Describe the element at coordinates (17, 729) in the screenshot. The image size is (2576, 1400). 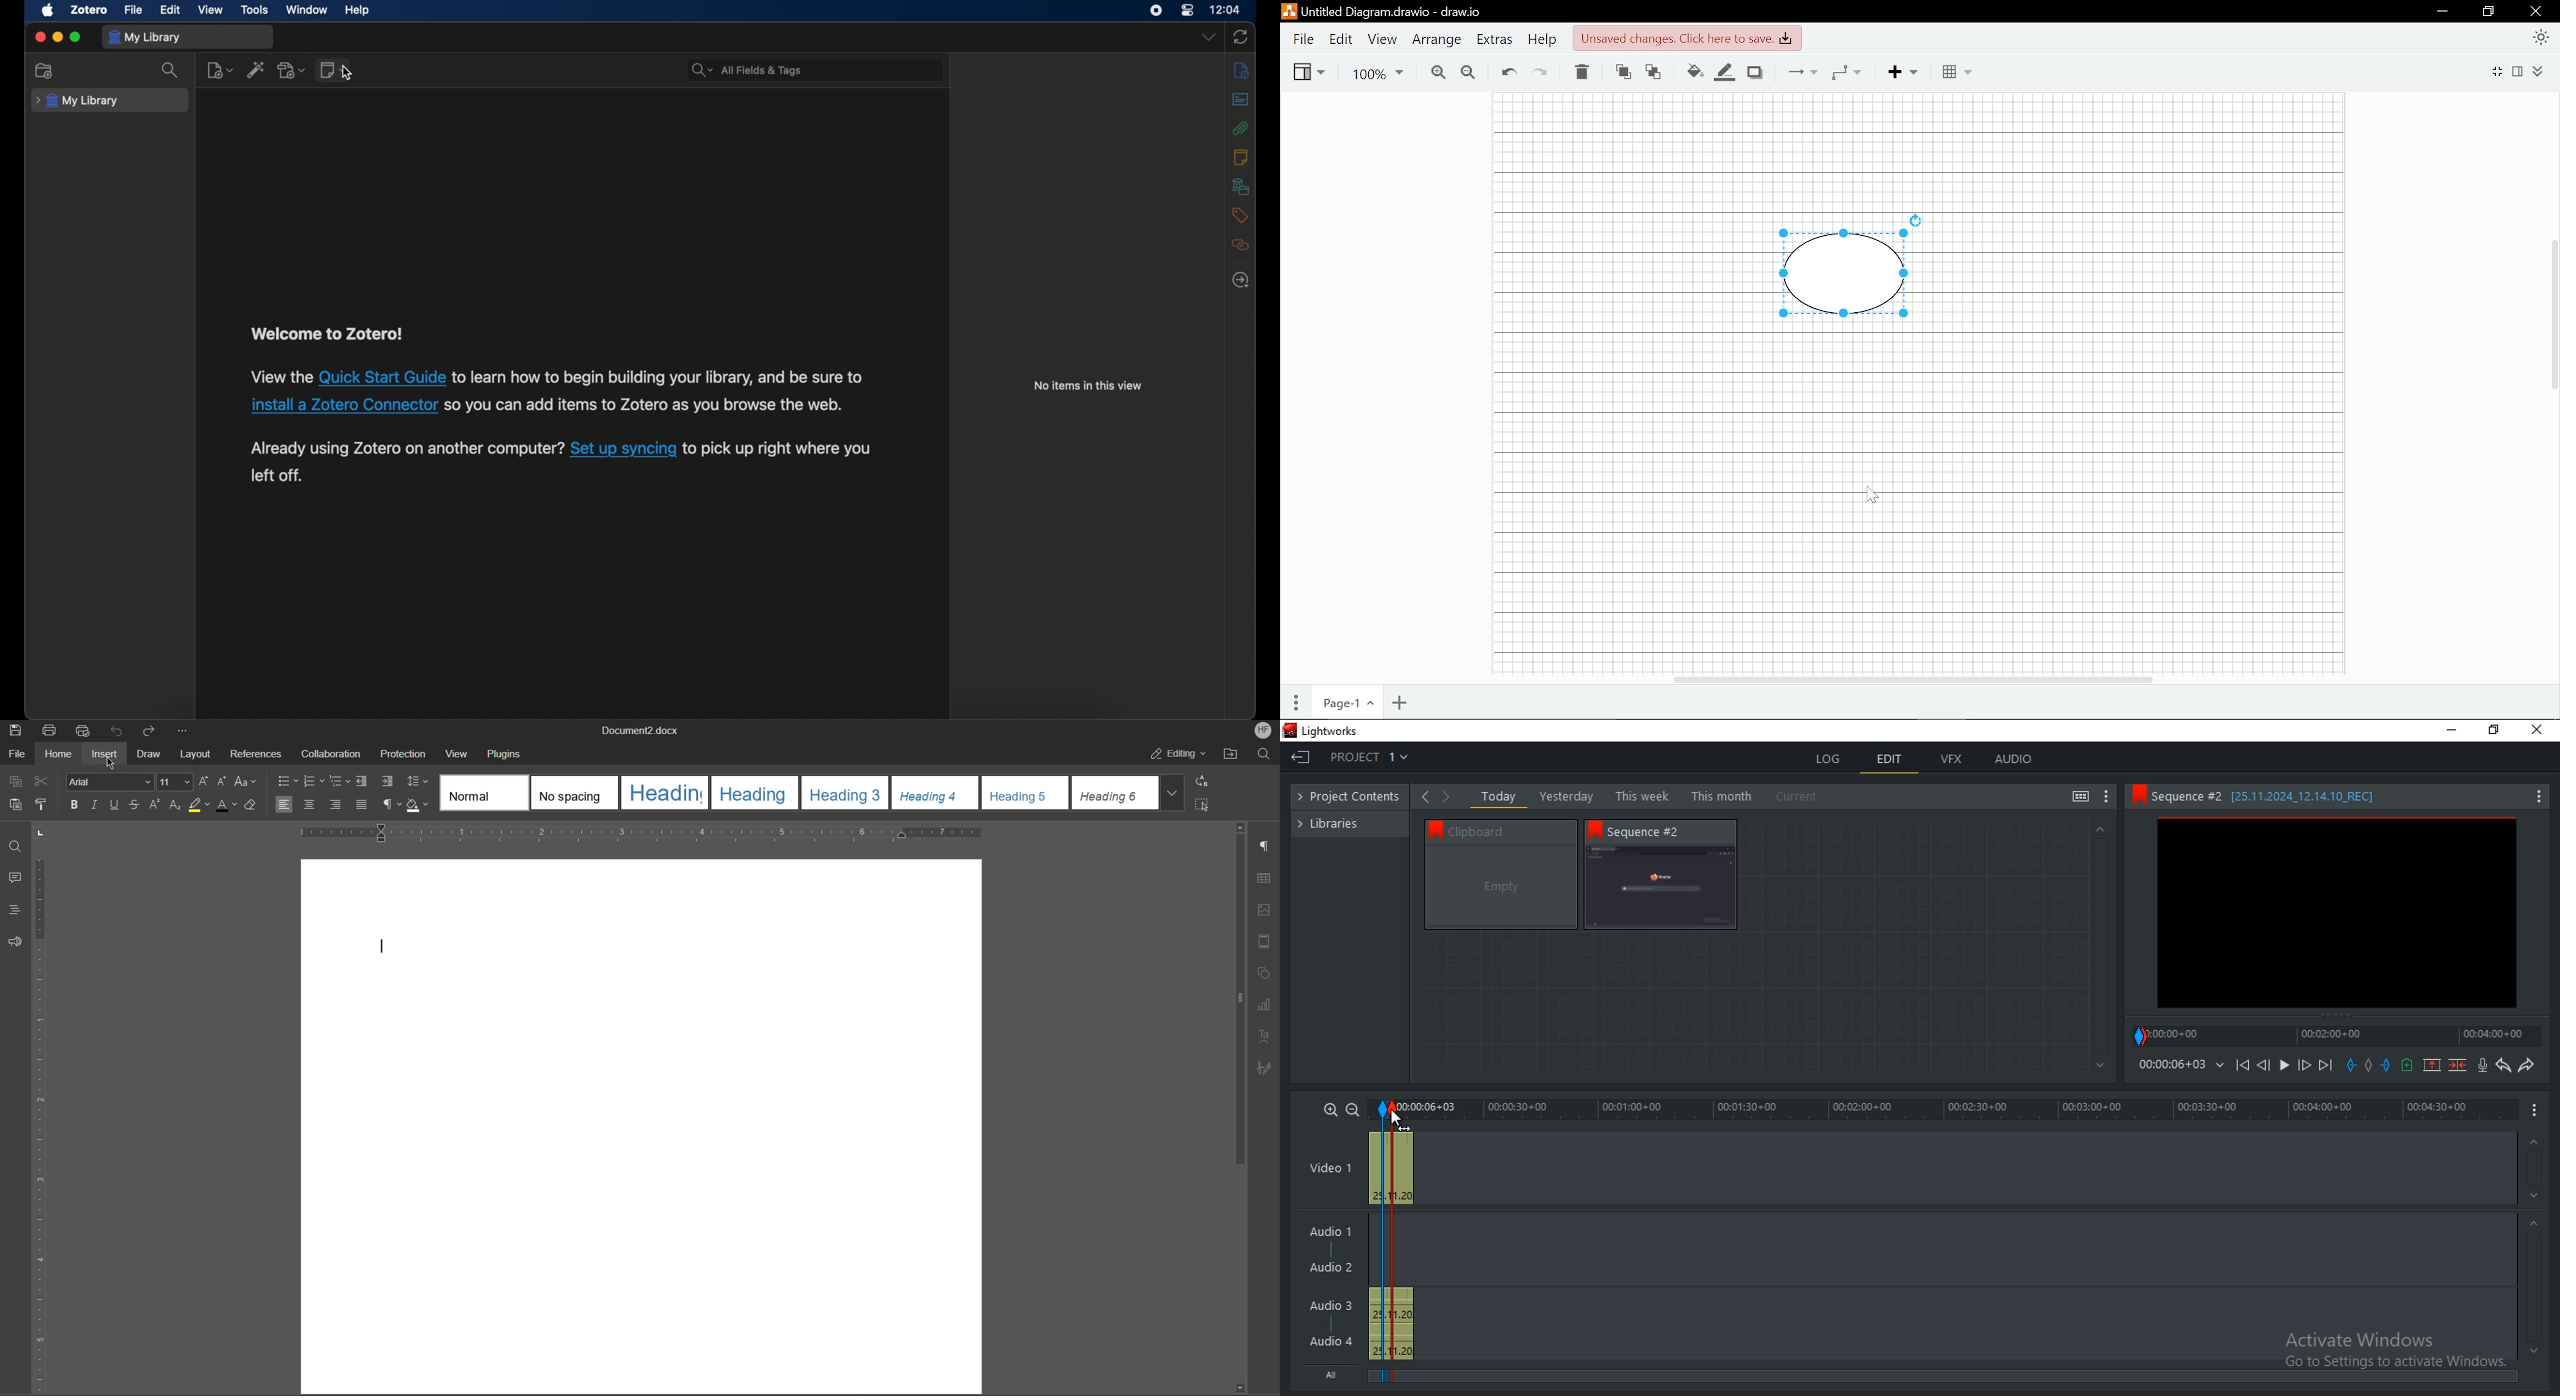
I see `Save` at that location.